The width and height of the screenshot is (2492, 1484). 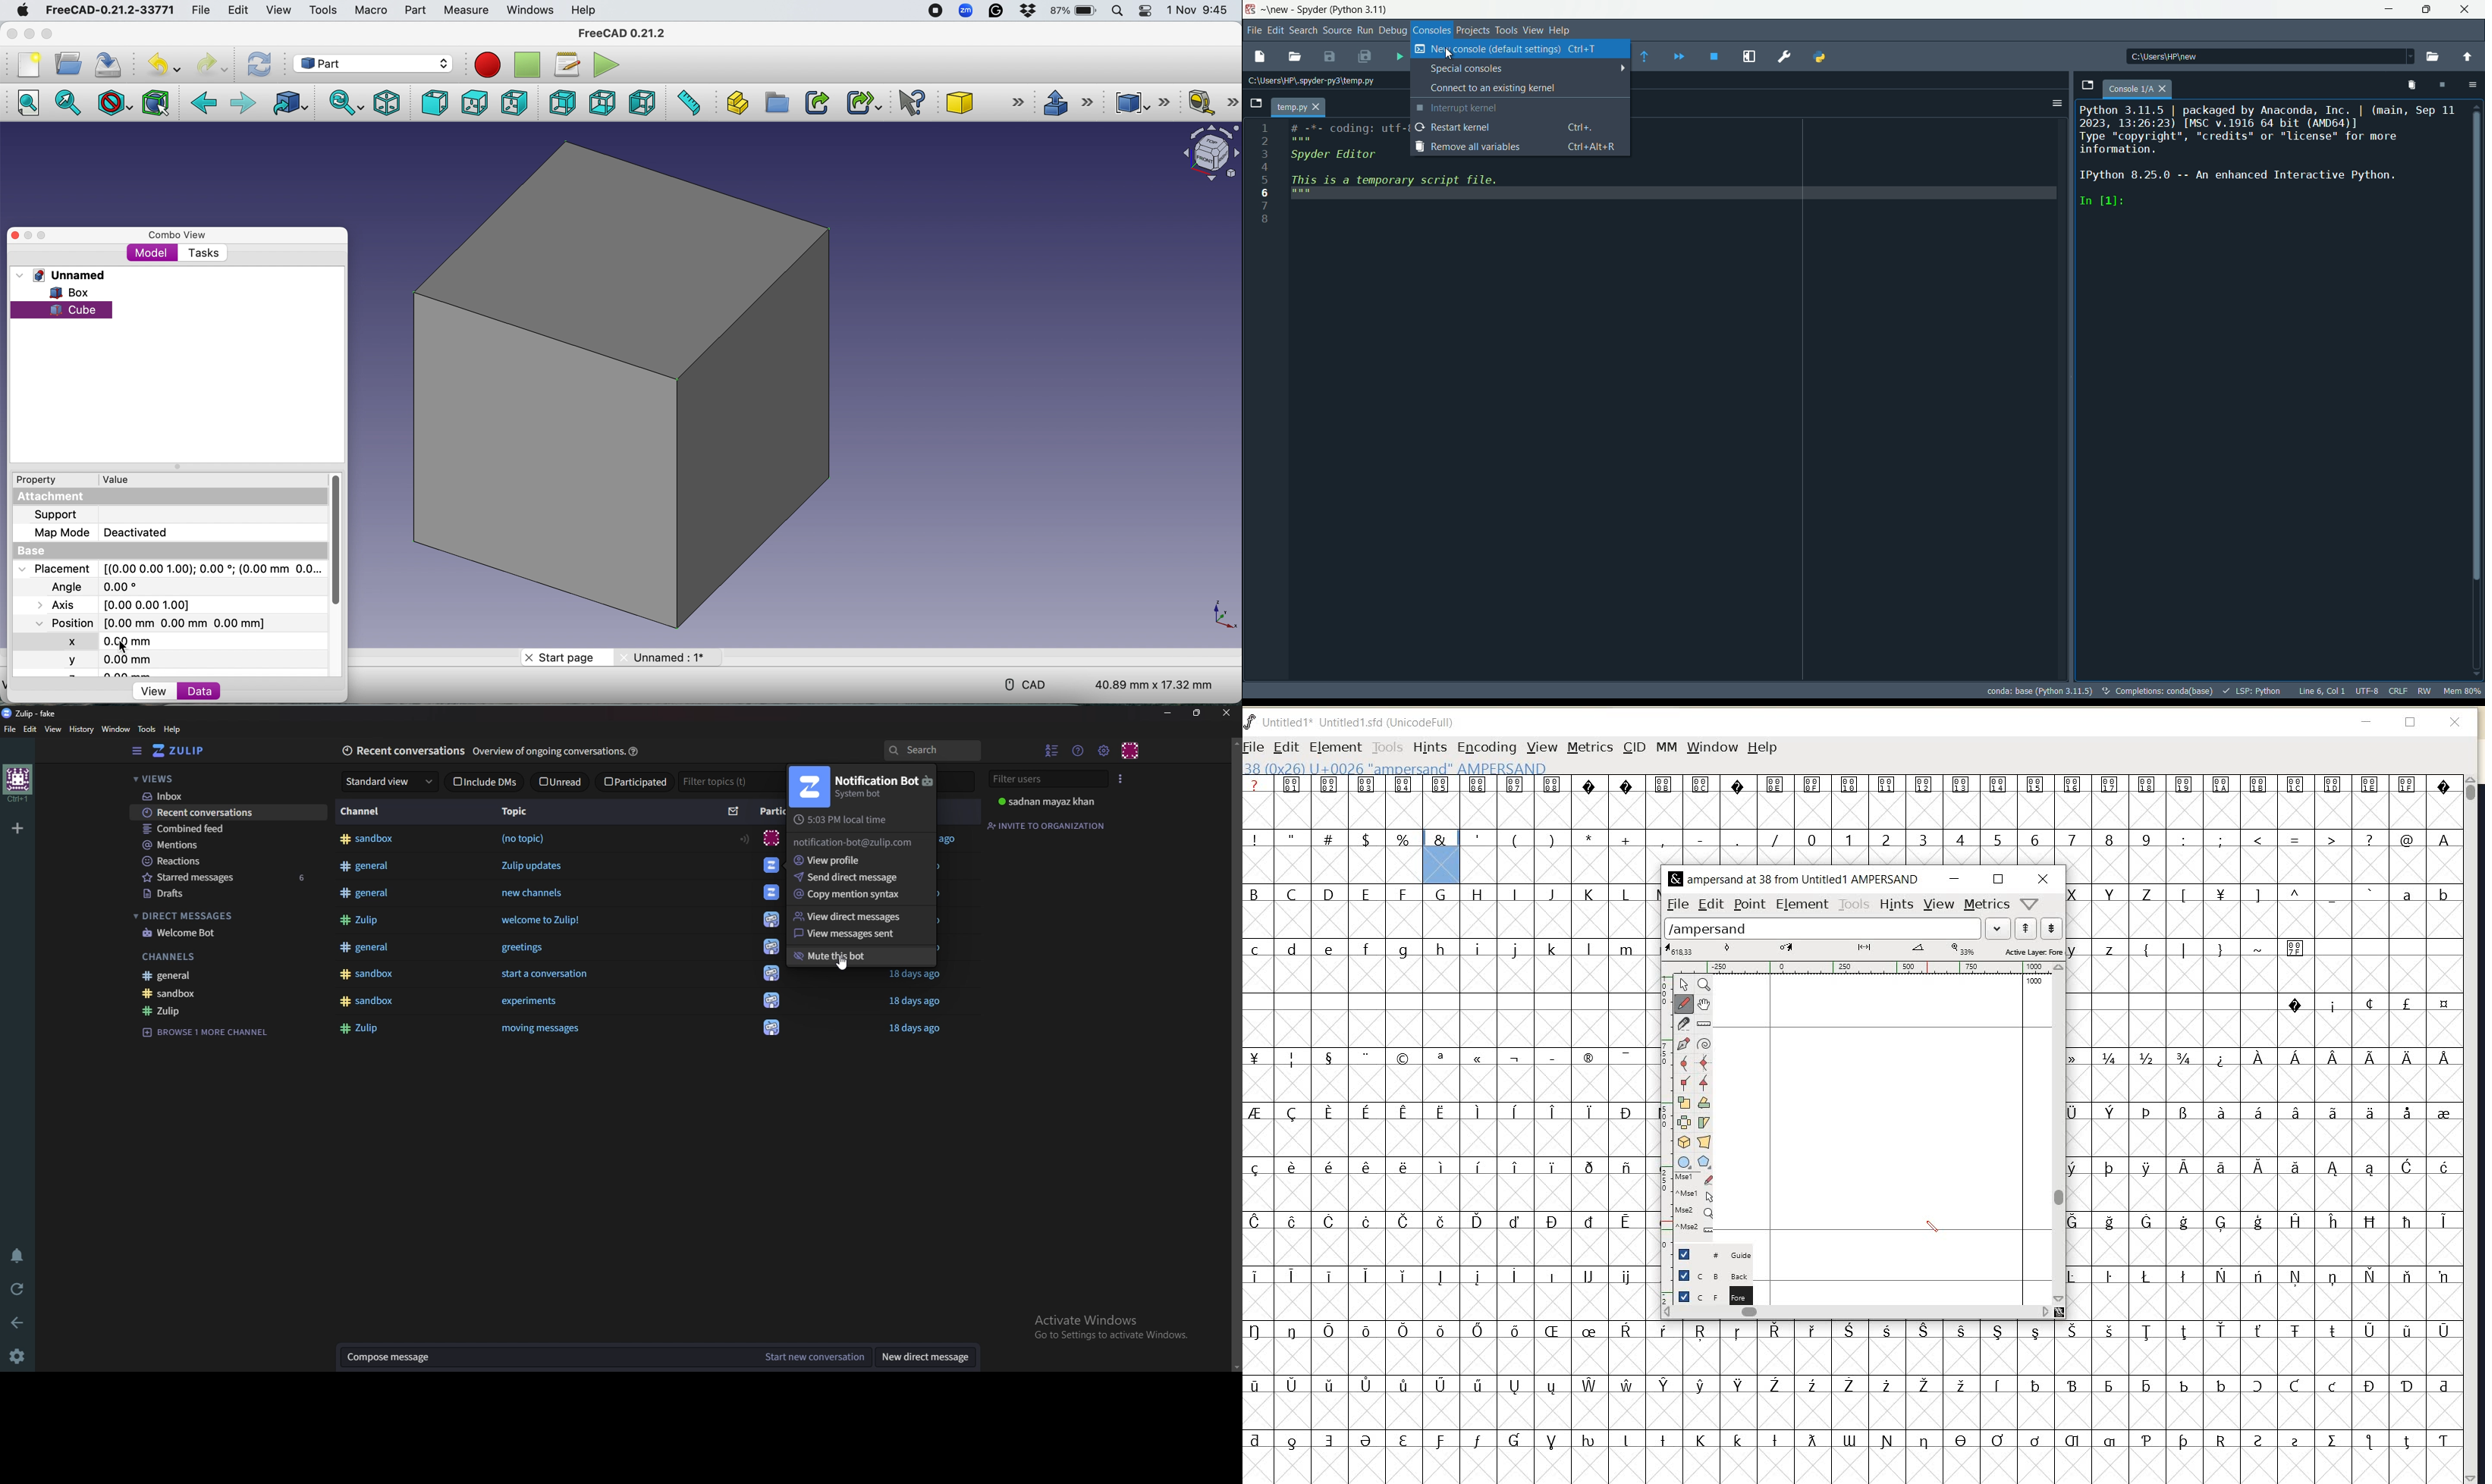 I want to click on encoding, so click(x=2369, y=691).